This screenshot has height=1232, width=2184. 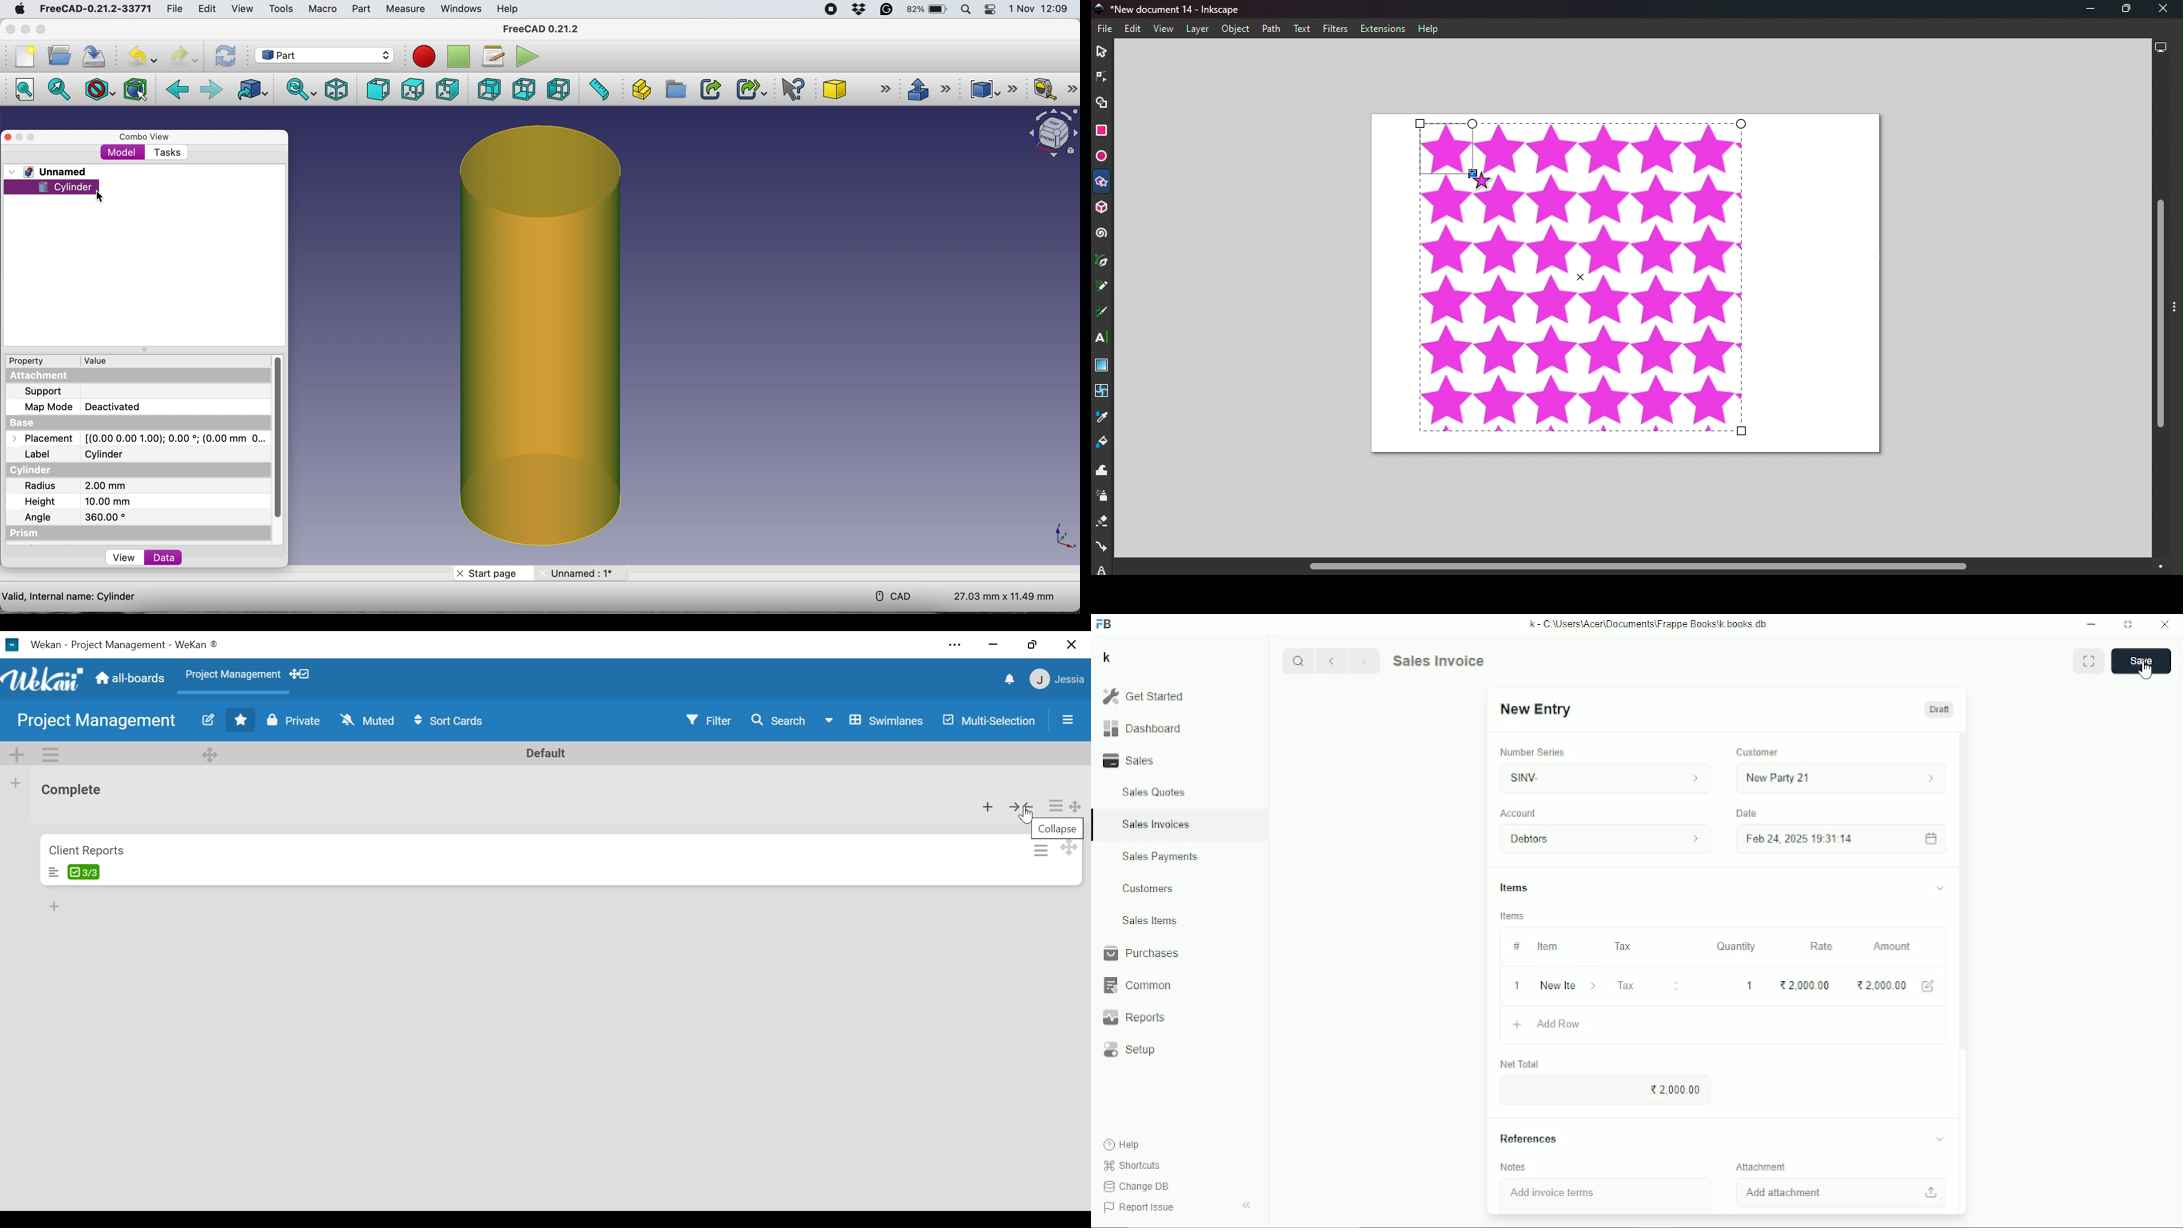 I want to click on date and time, so click(x=1038, y=9).